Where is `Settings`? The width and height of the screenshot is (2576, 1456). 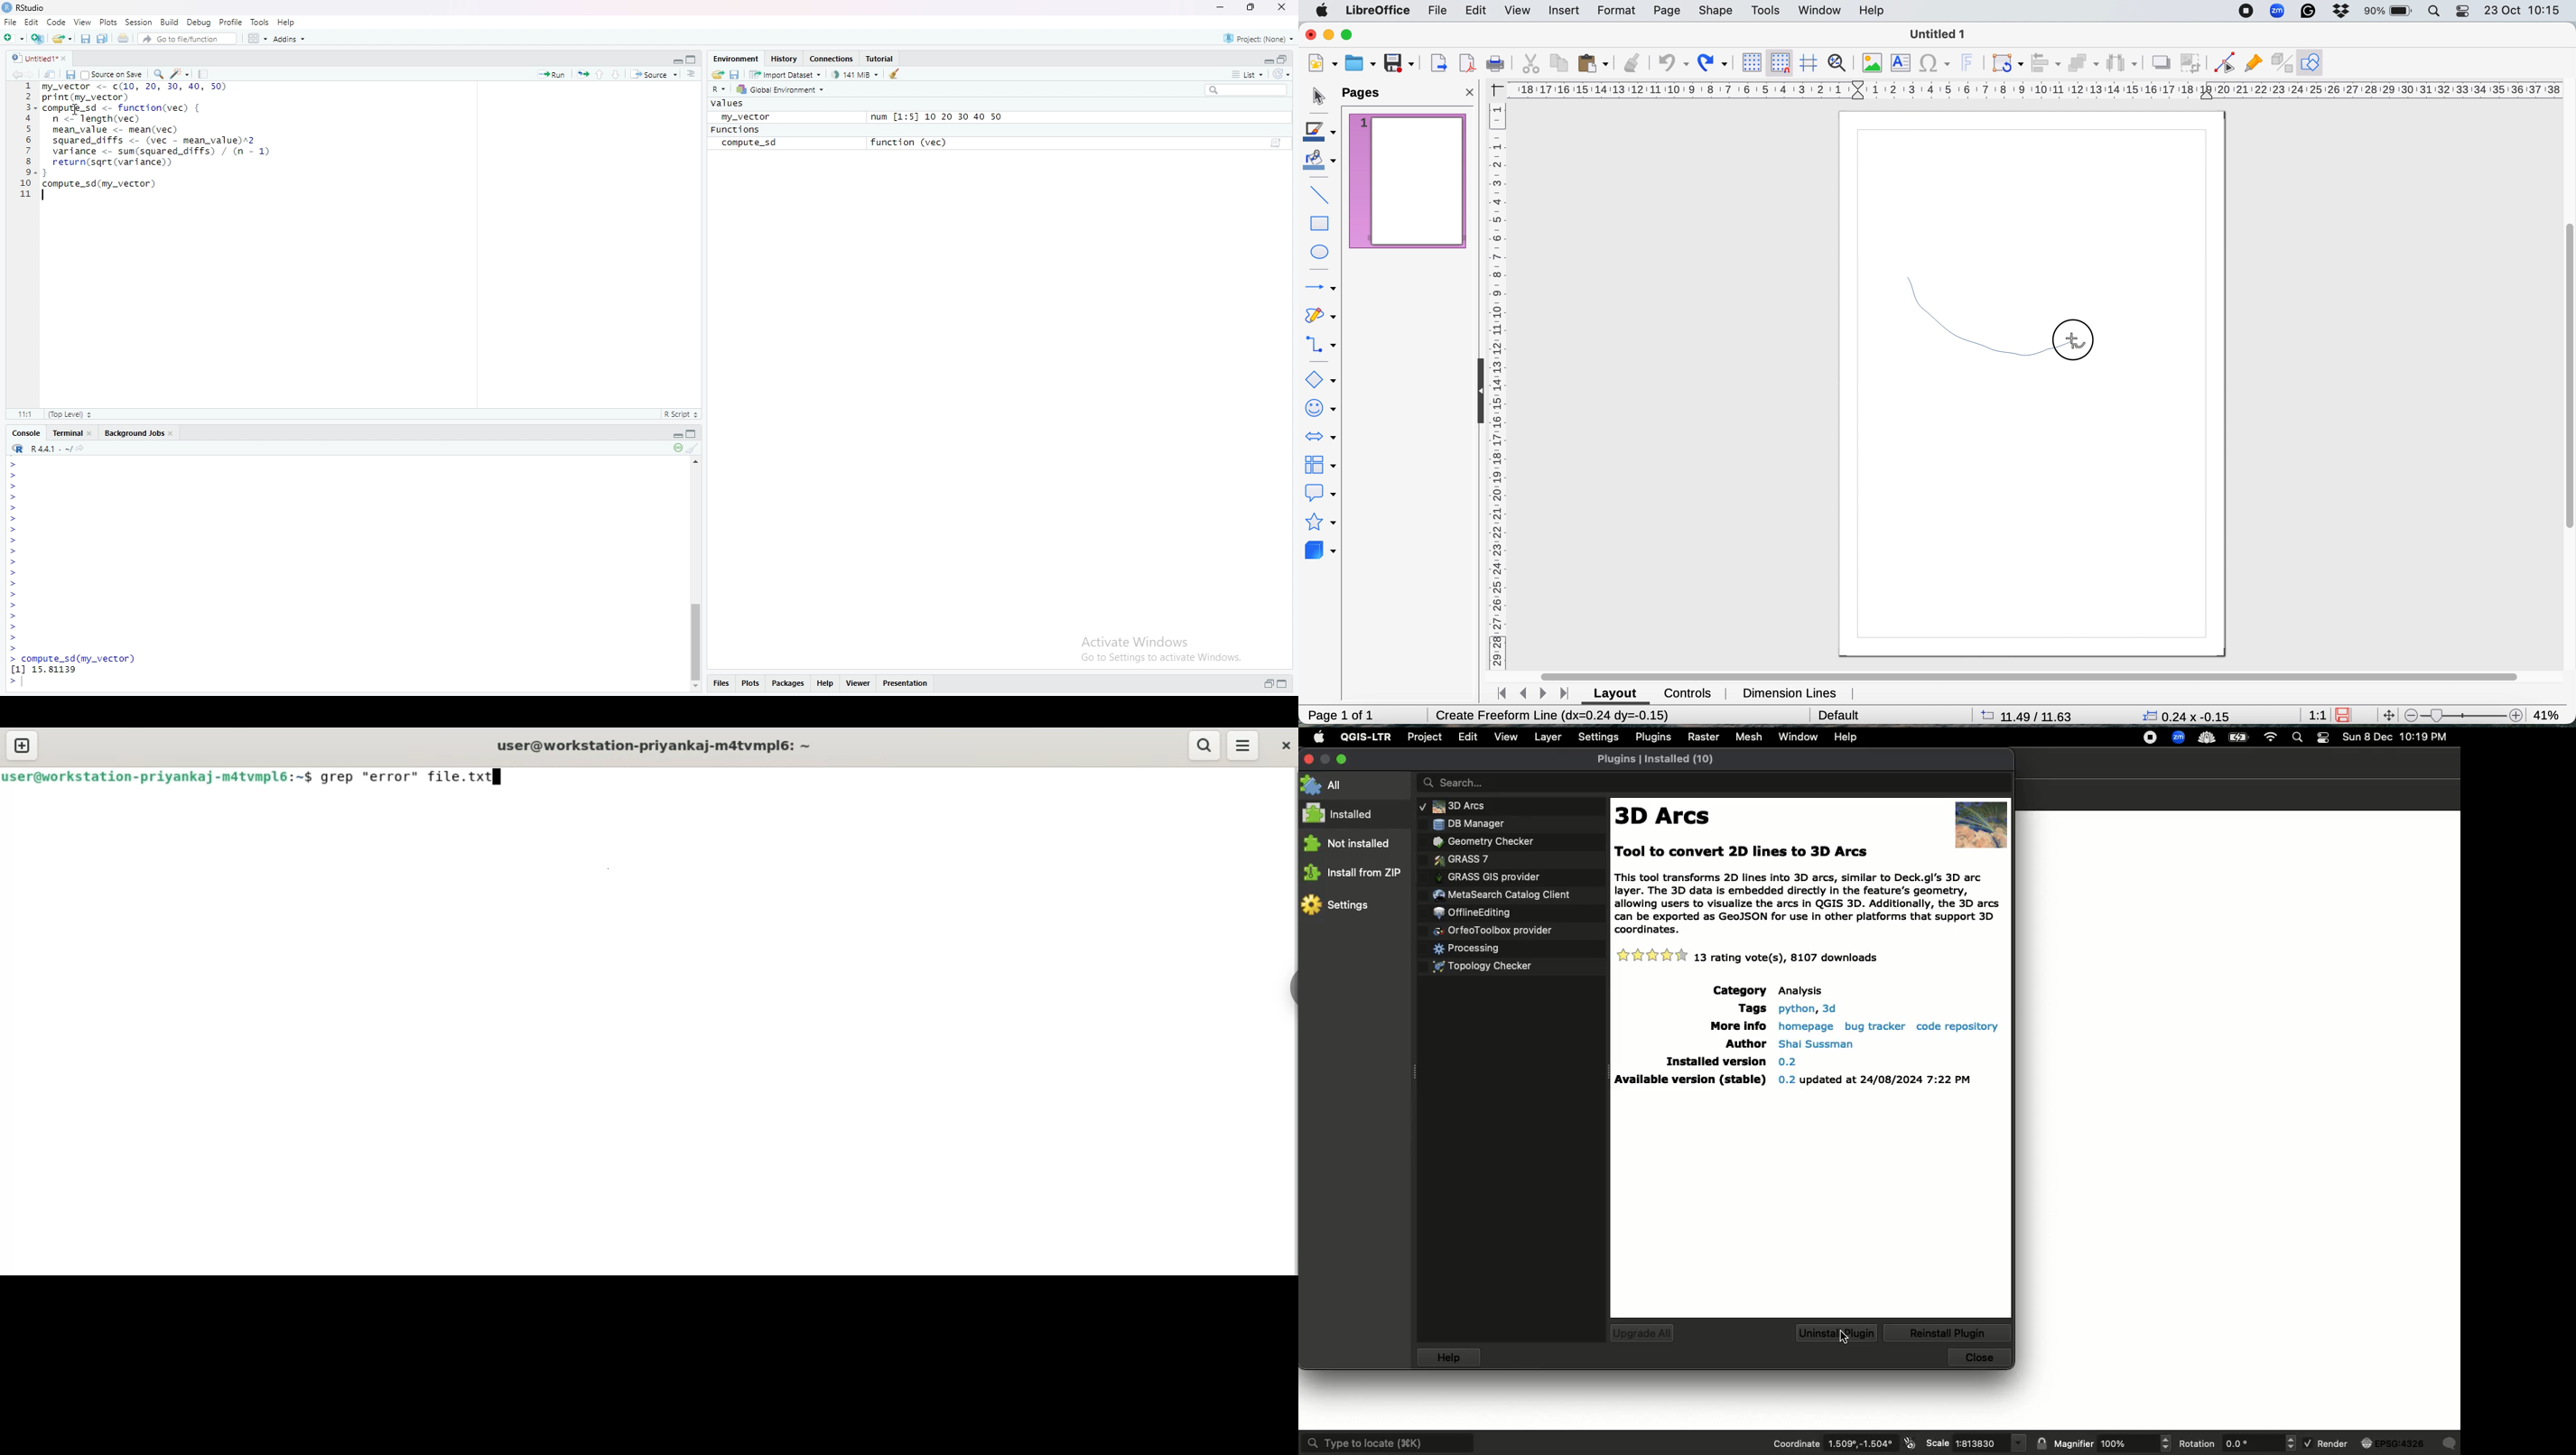
Settings is located at coordinates (1599, 736).